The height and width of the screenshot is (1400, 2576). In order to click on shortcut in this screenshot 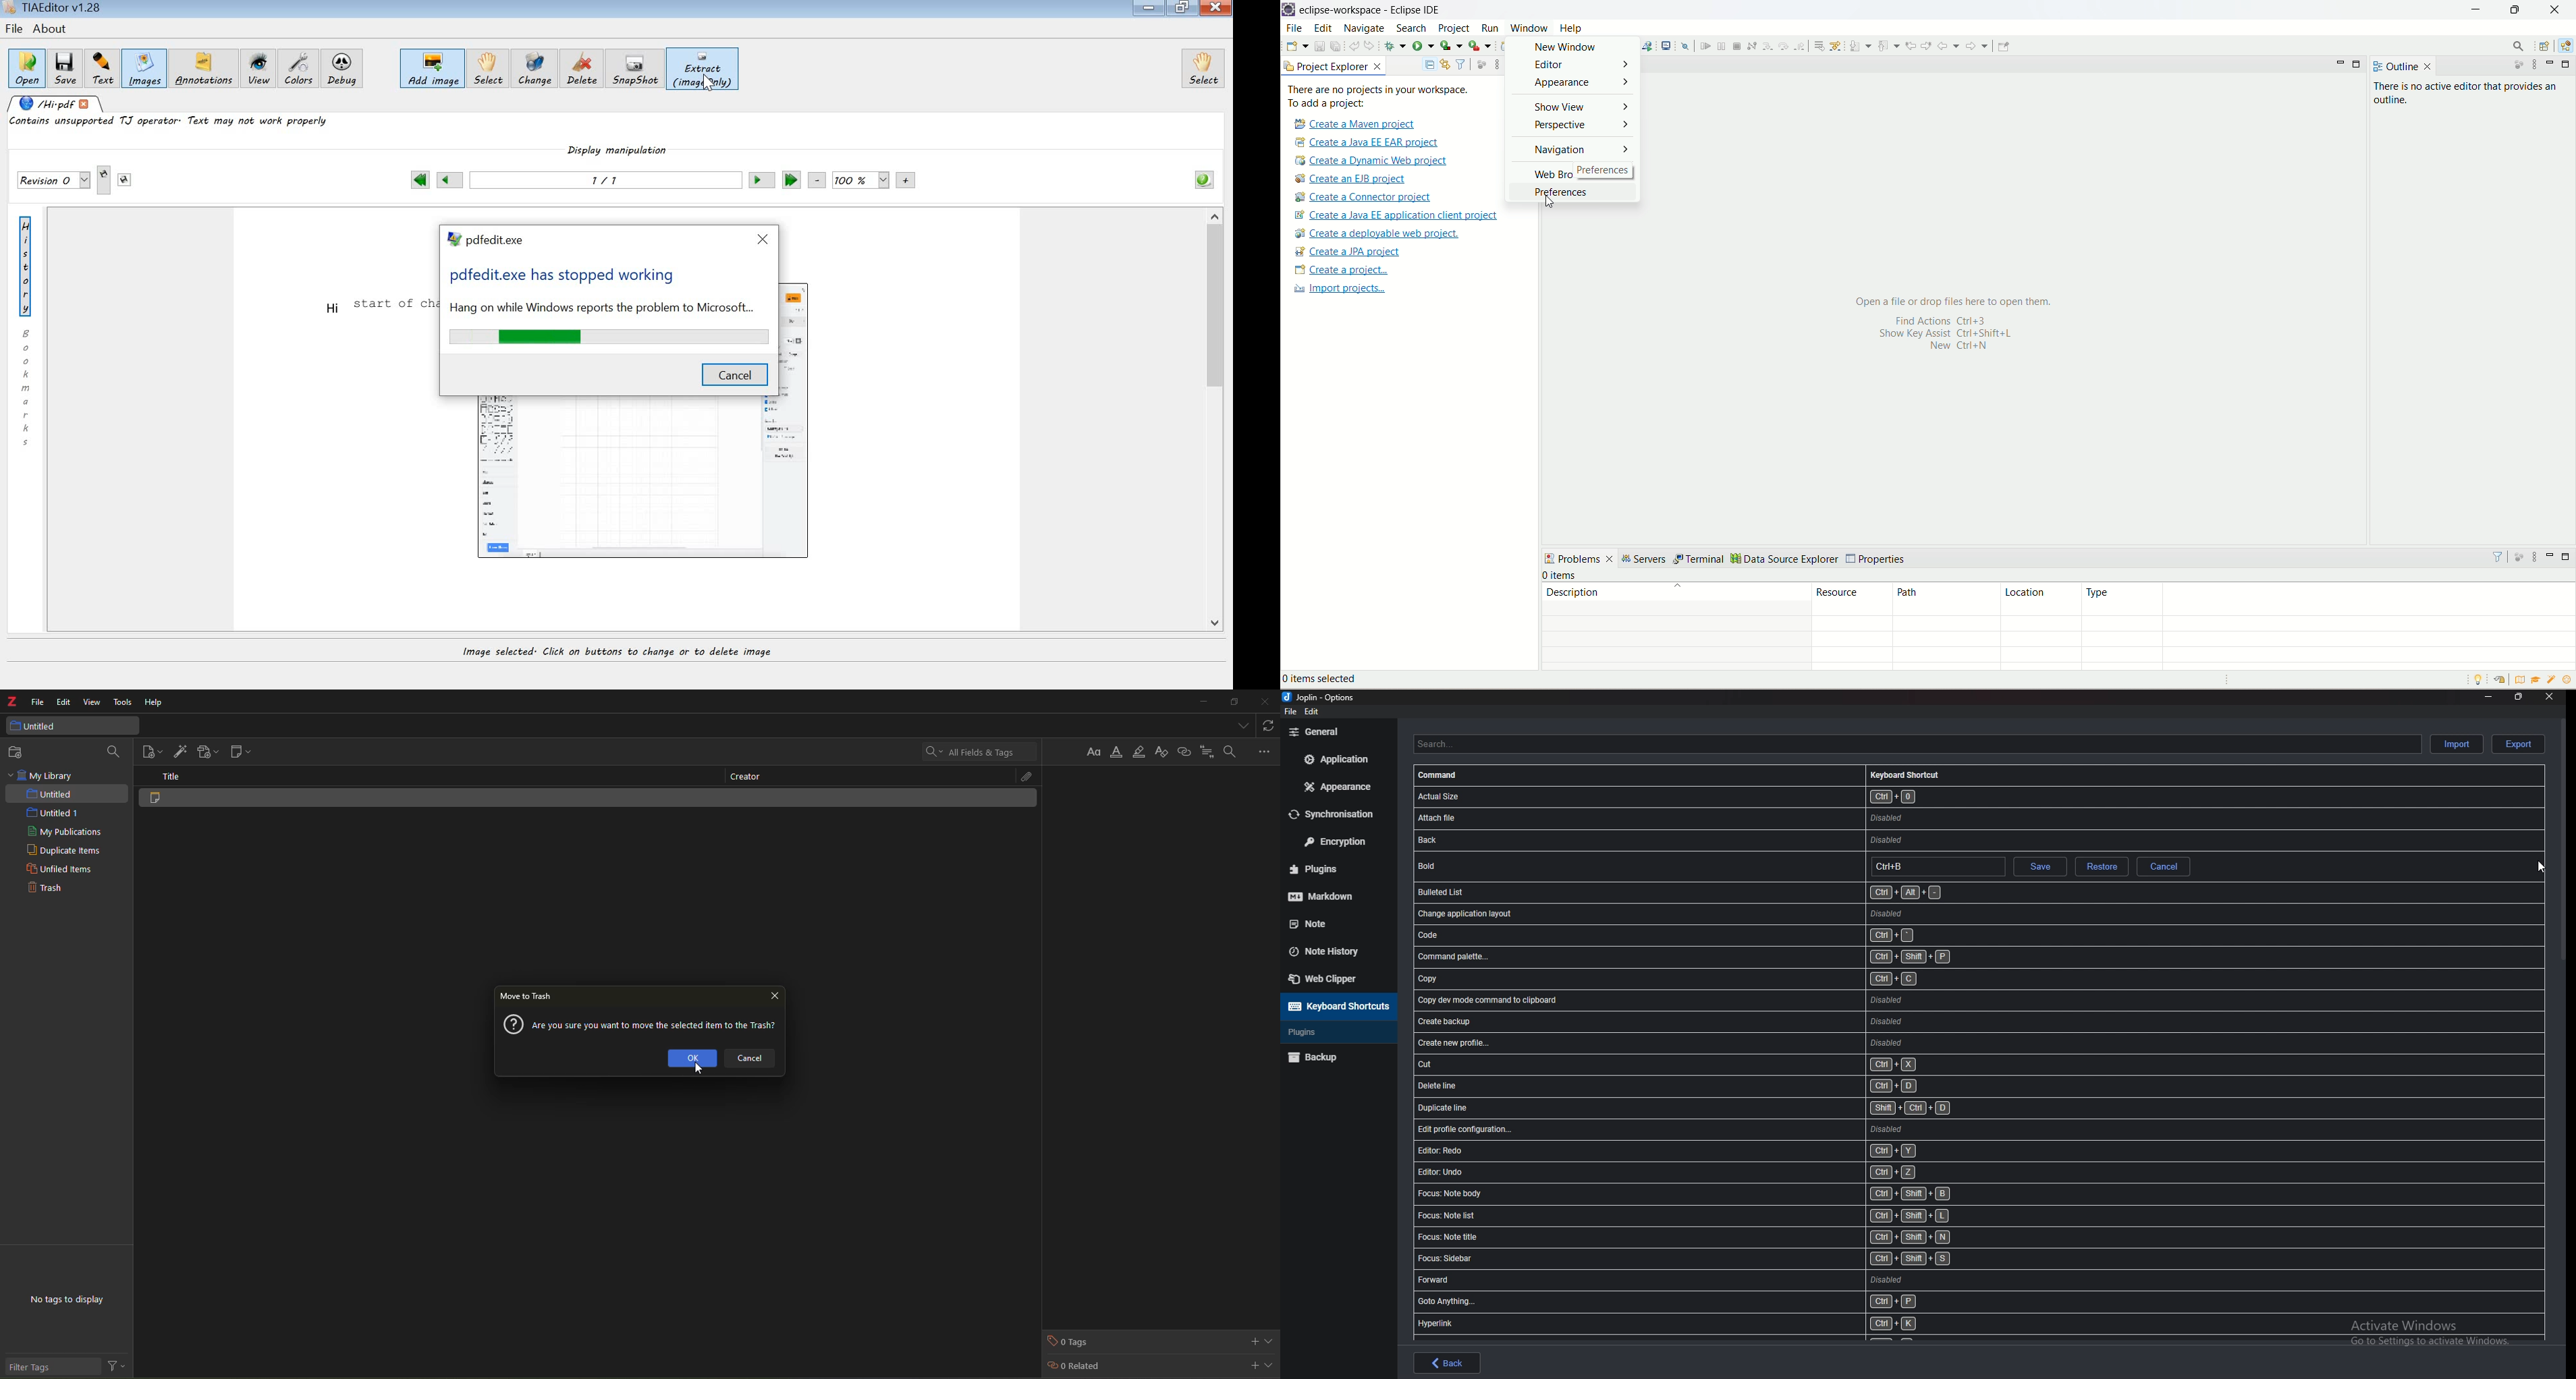, I will do `click(1687, 935)`.